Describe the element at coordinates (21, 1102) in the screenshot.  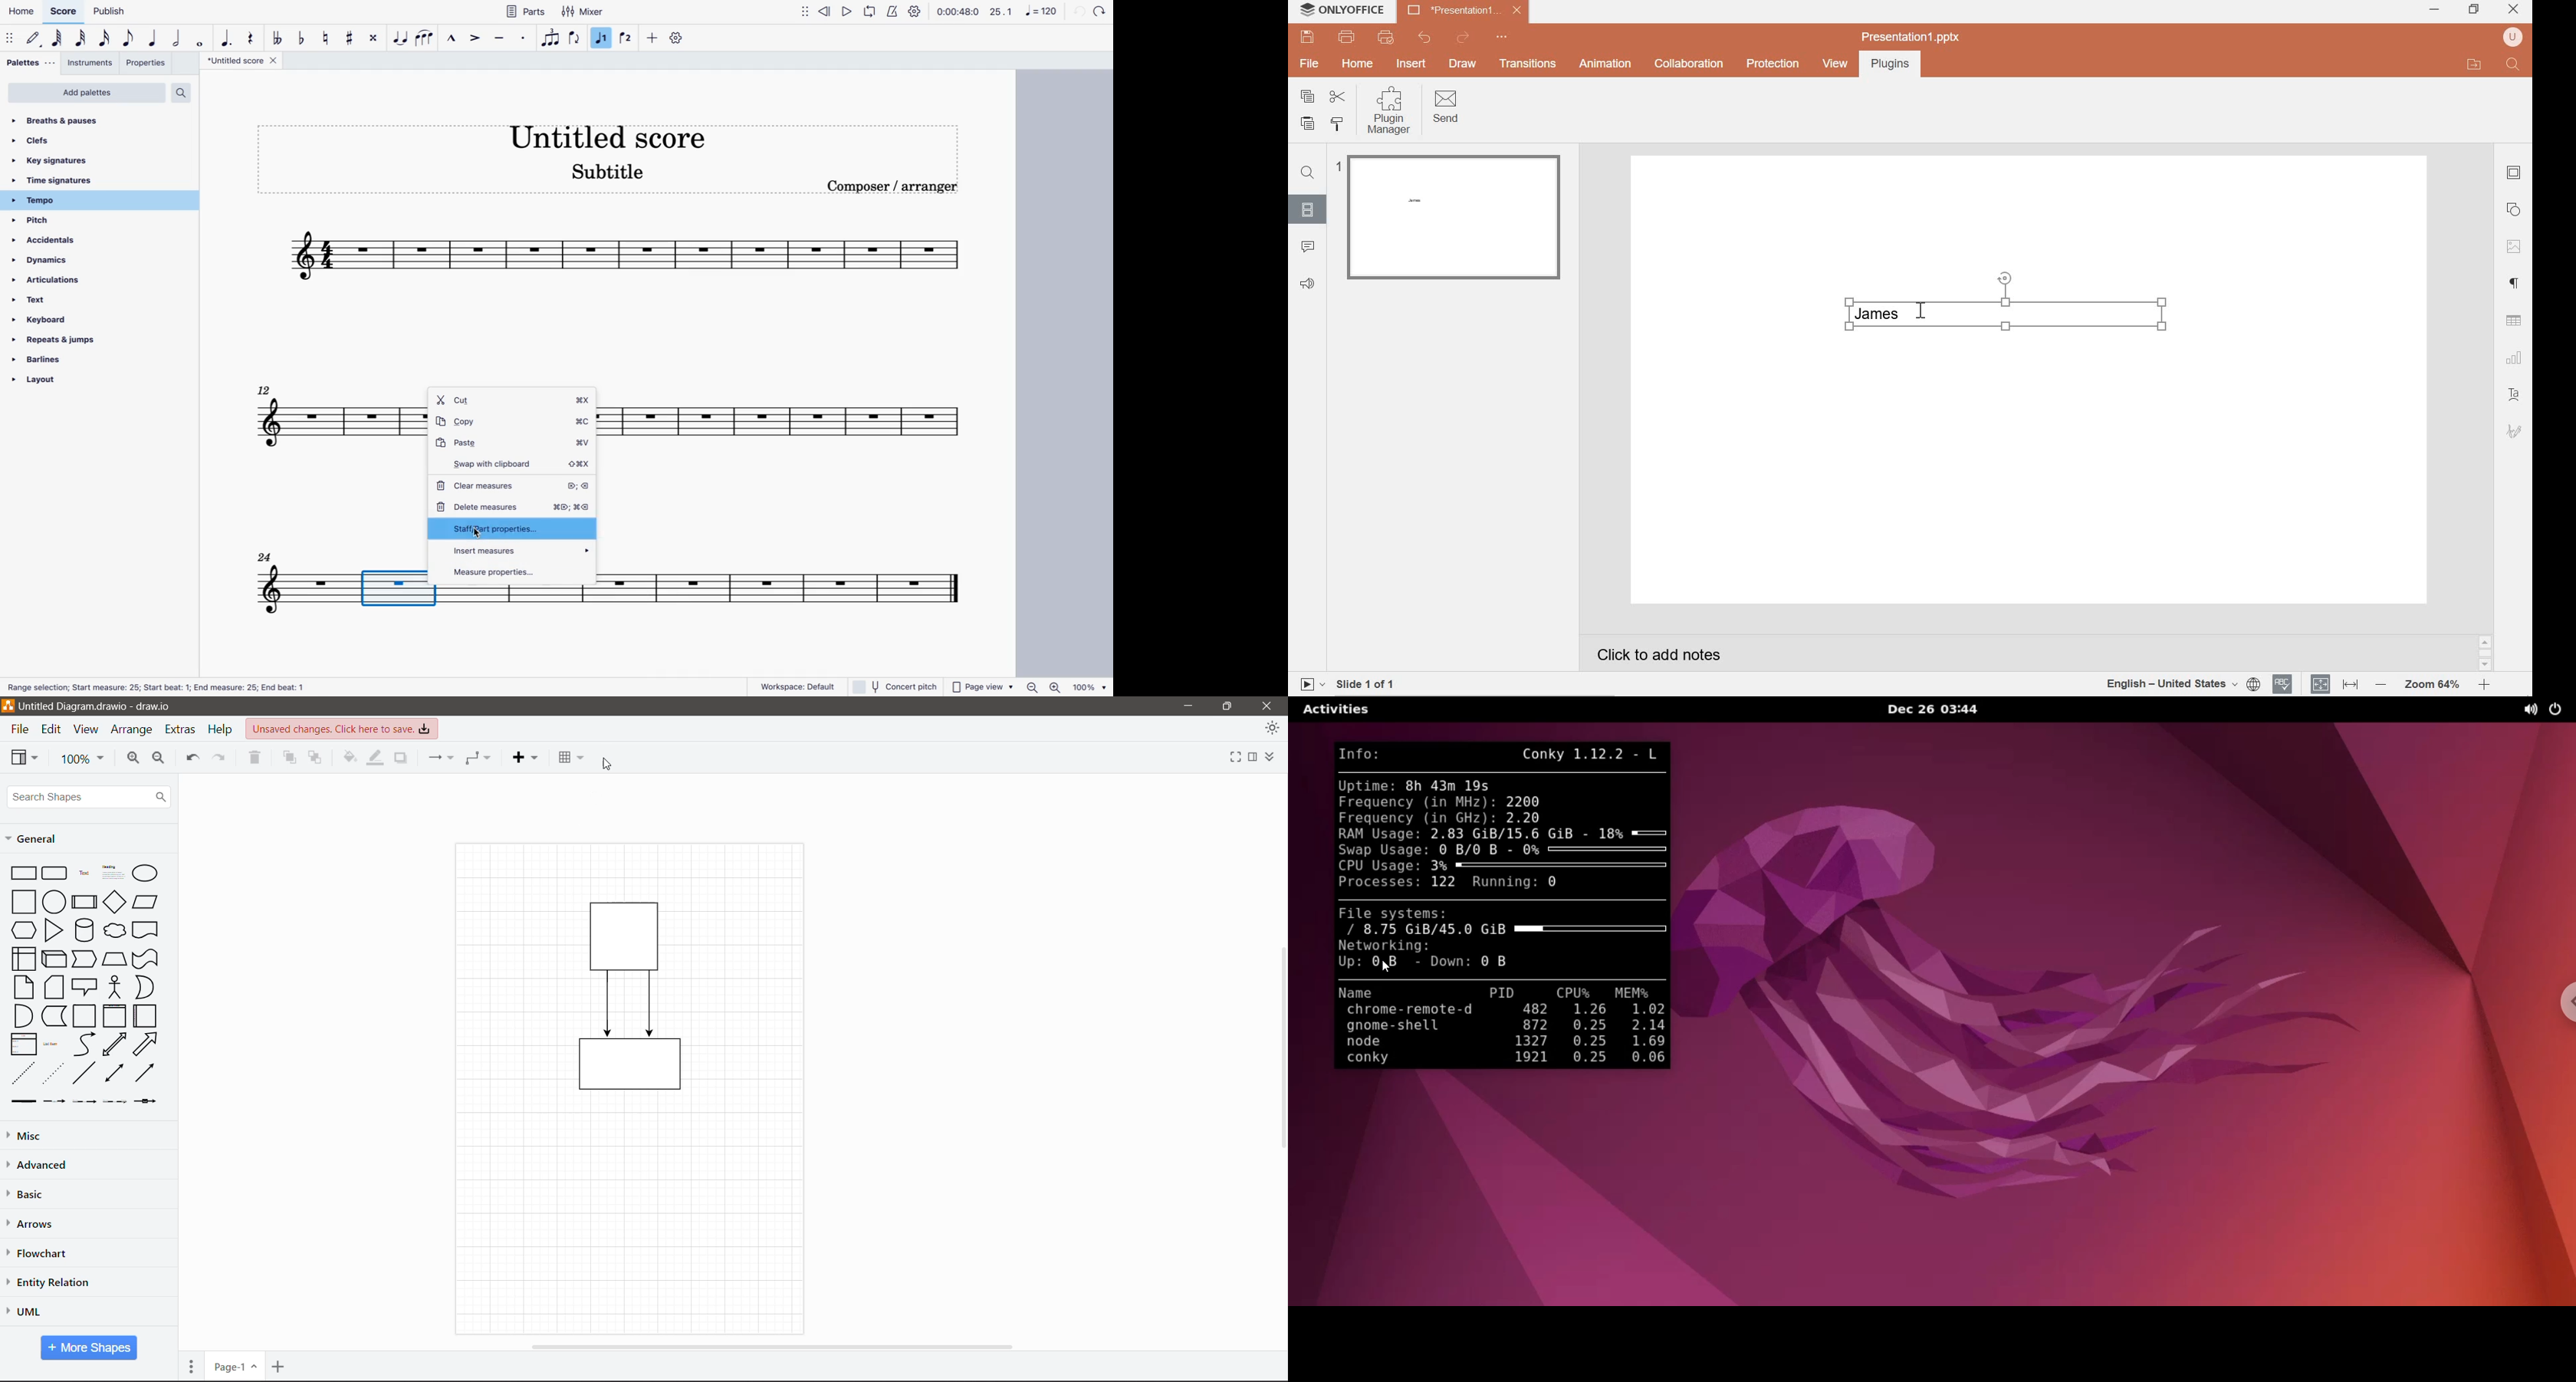
I see `link` at that location.